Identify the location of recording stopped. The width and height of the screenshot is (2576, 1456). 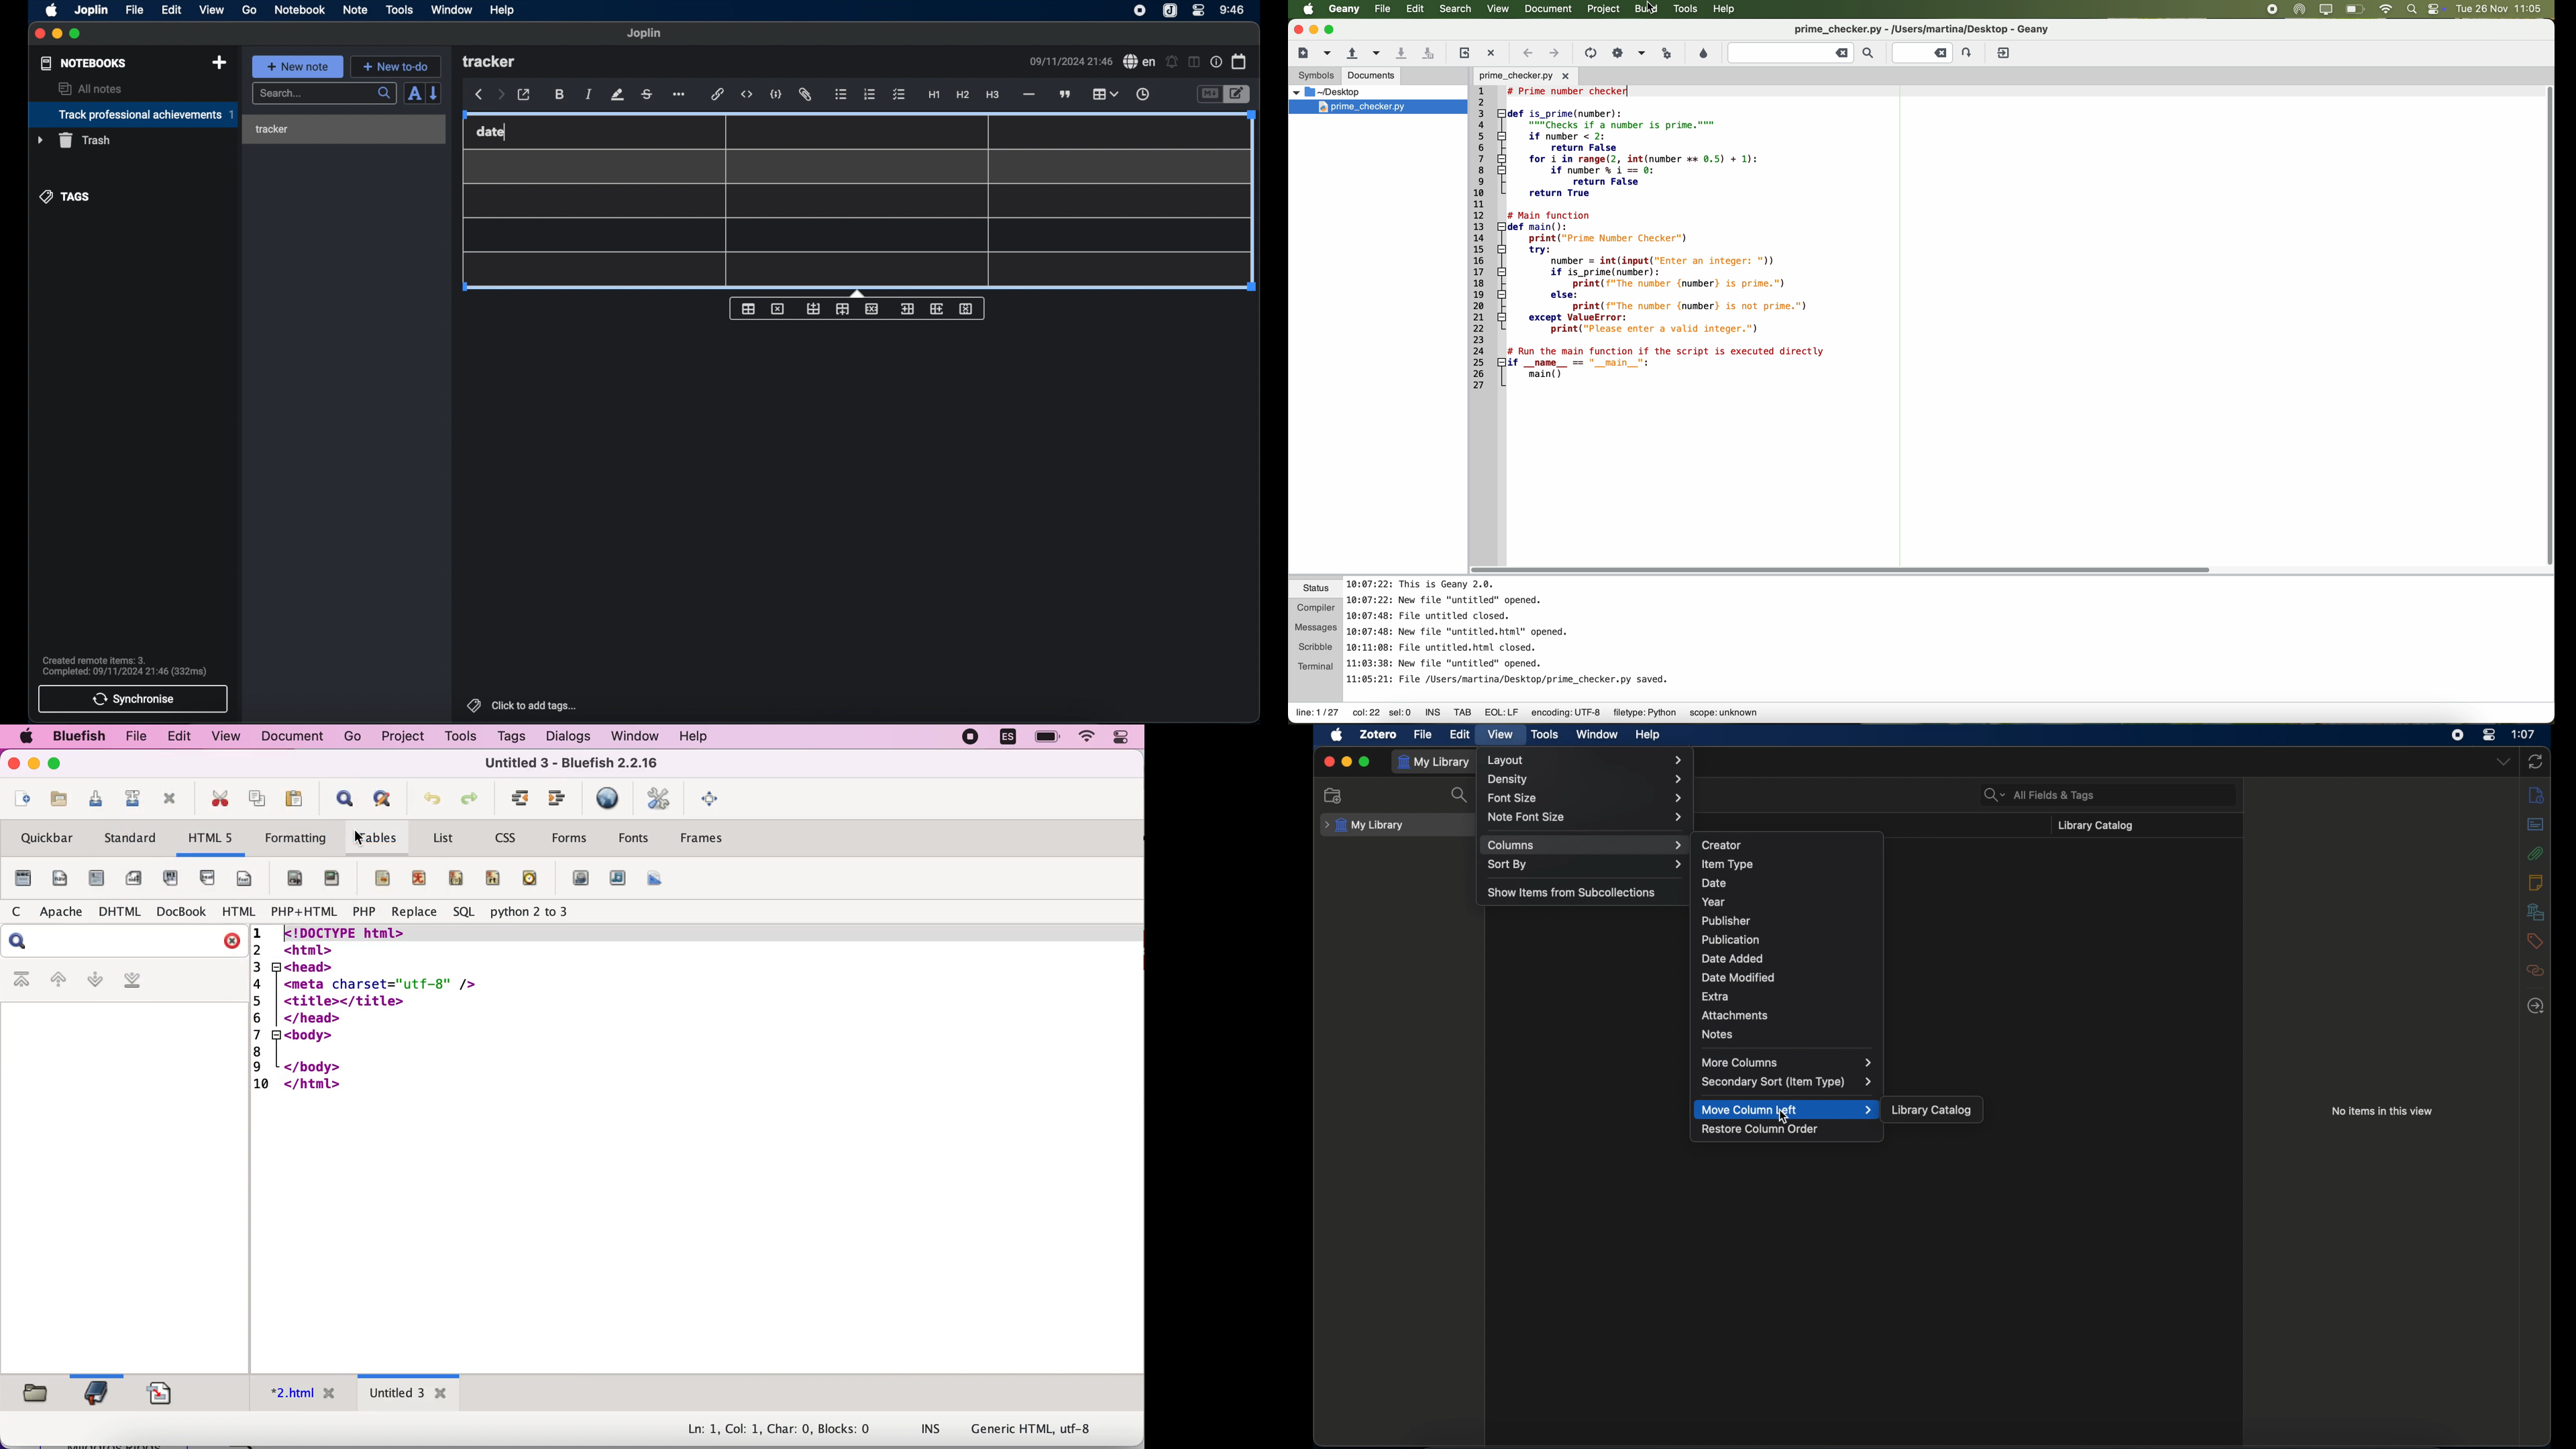
(968, 737).